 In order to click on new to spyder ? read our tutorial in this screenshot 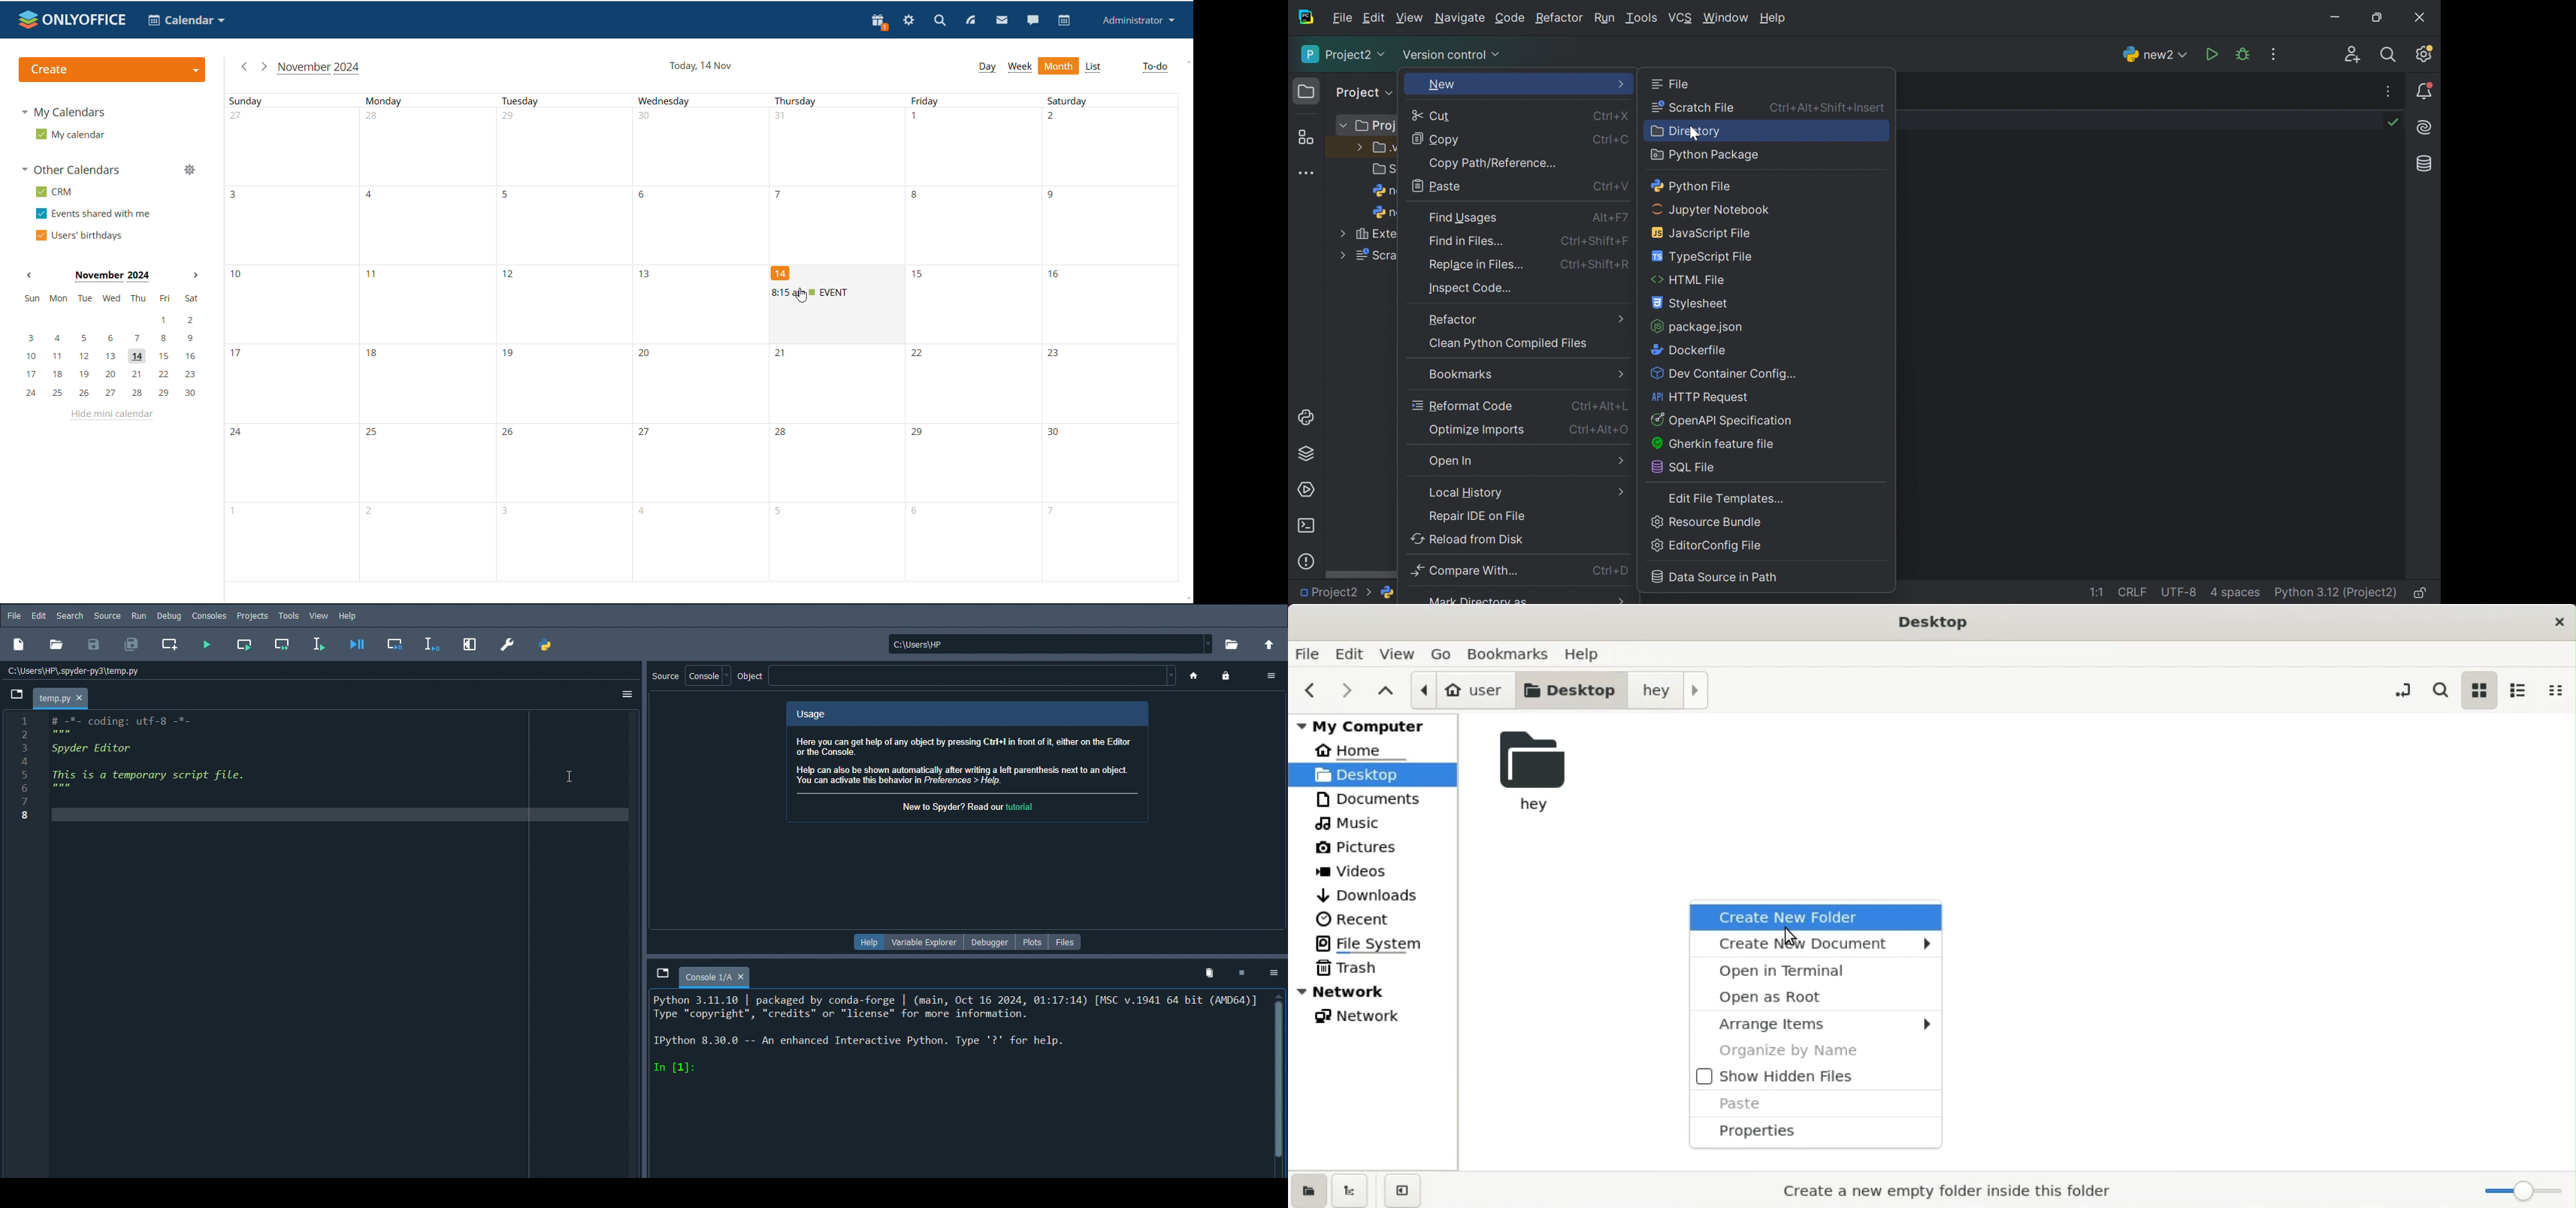, I will do `click(971, 807)`.